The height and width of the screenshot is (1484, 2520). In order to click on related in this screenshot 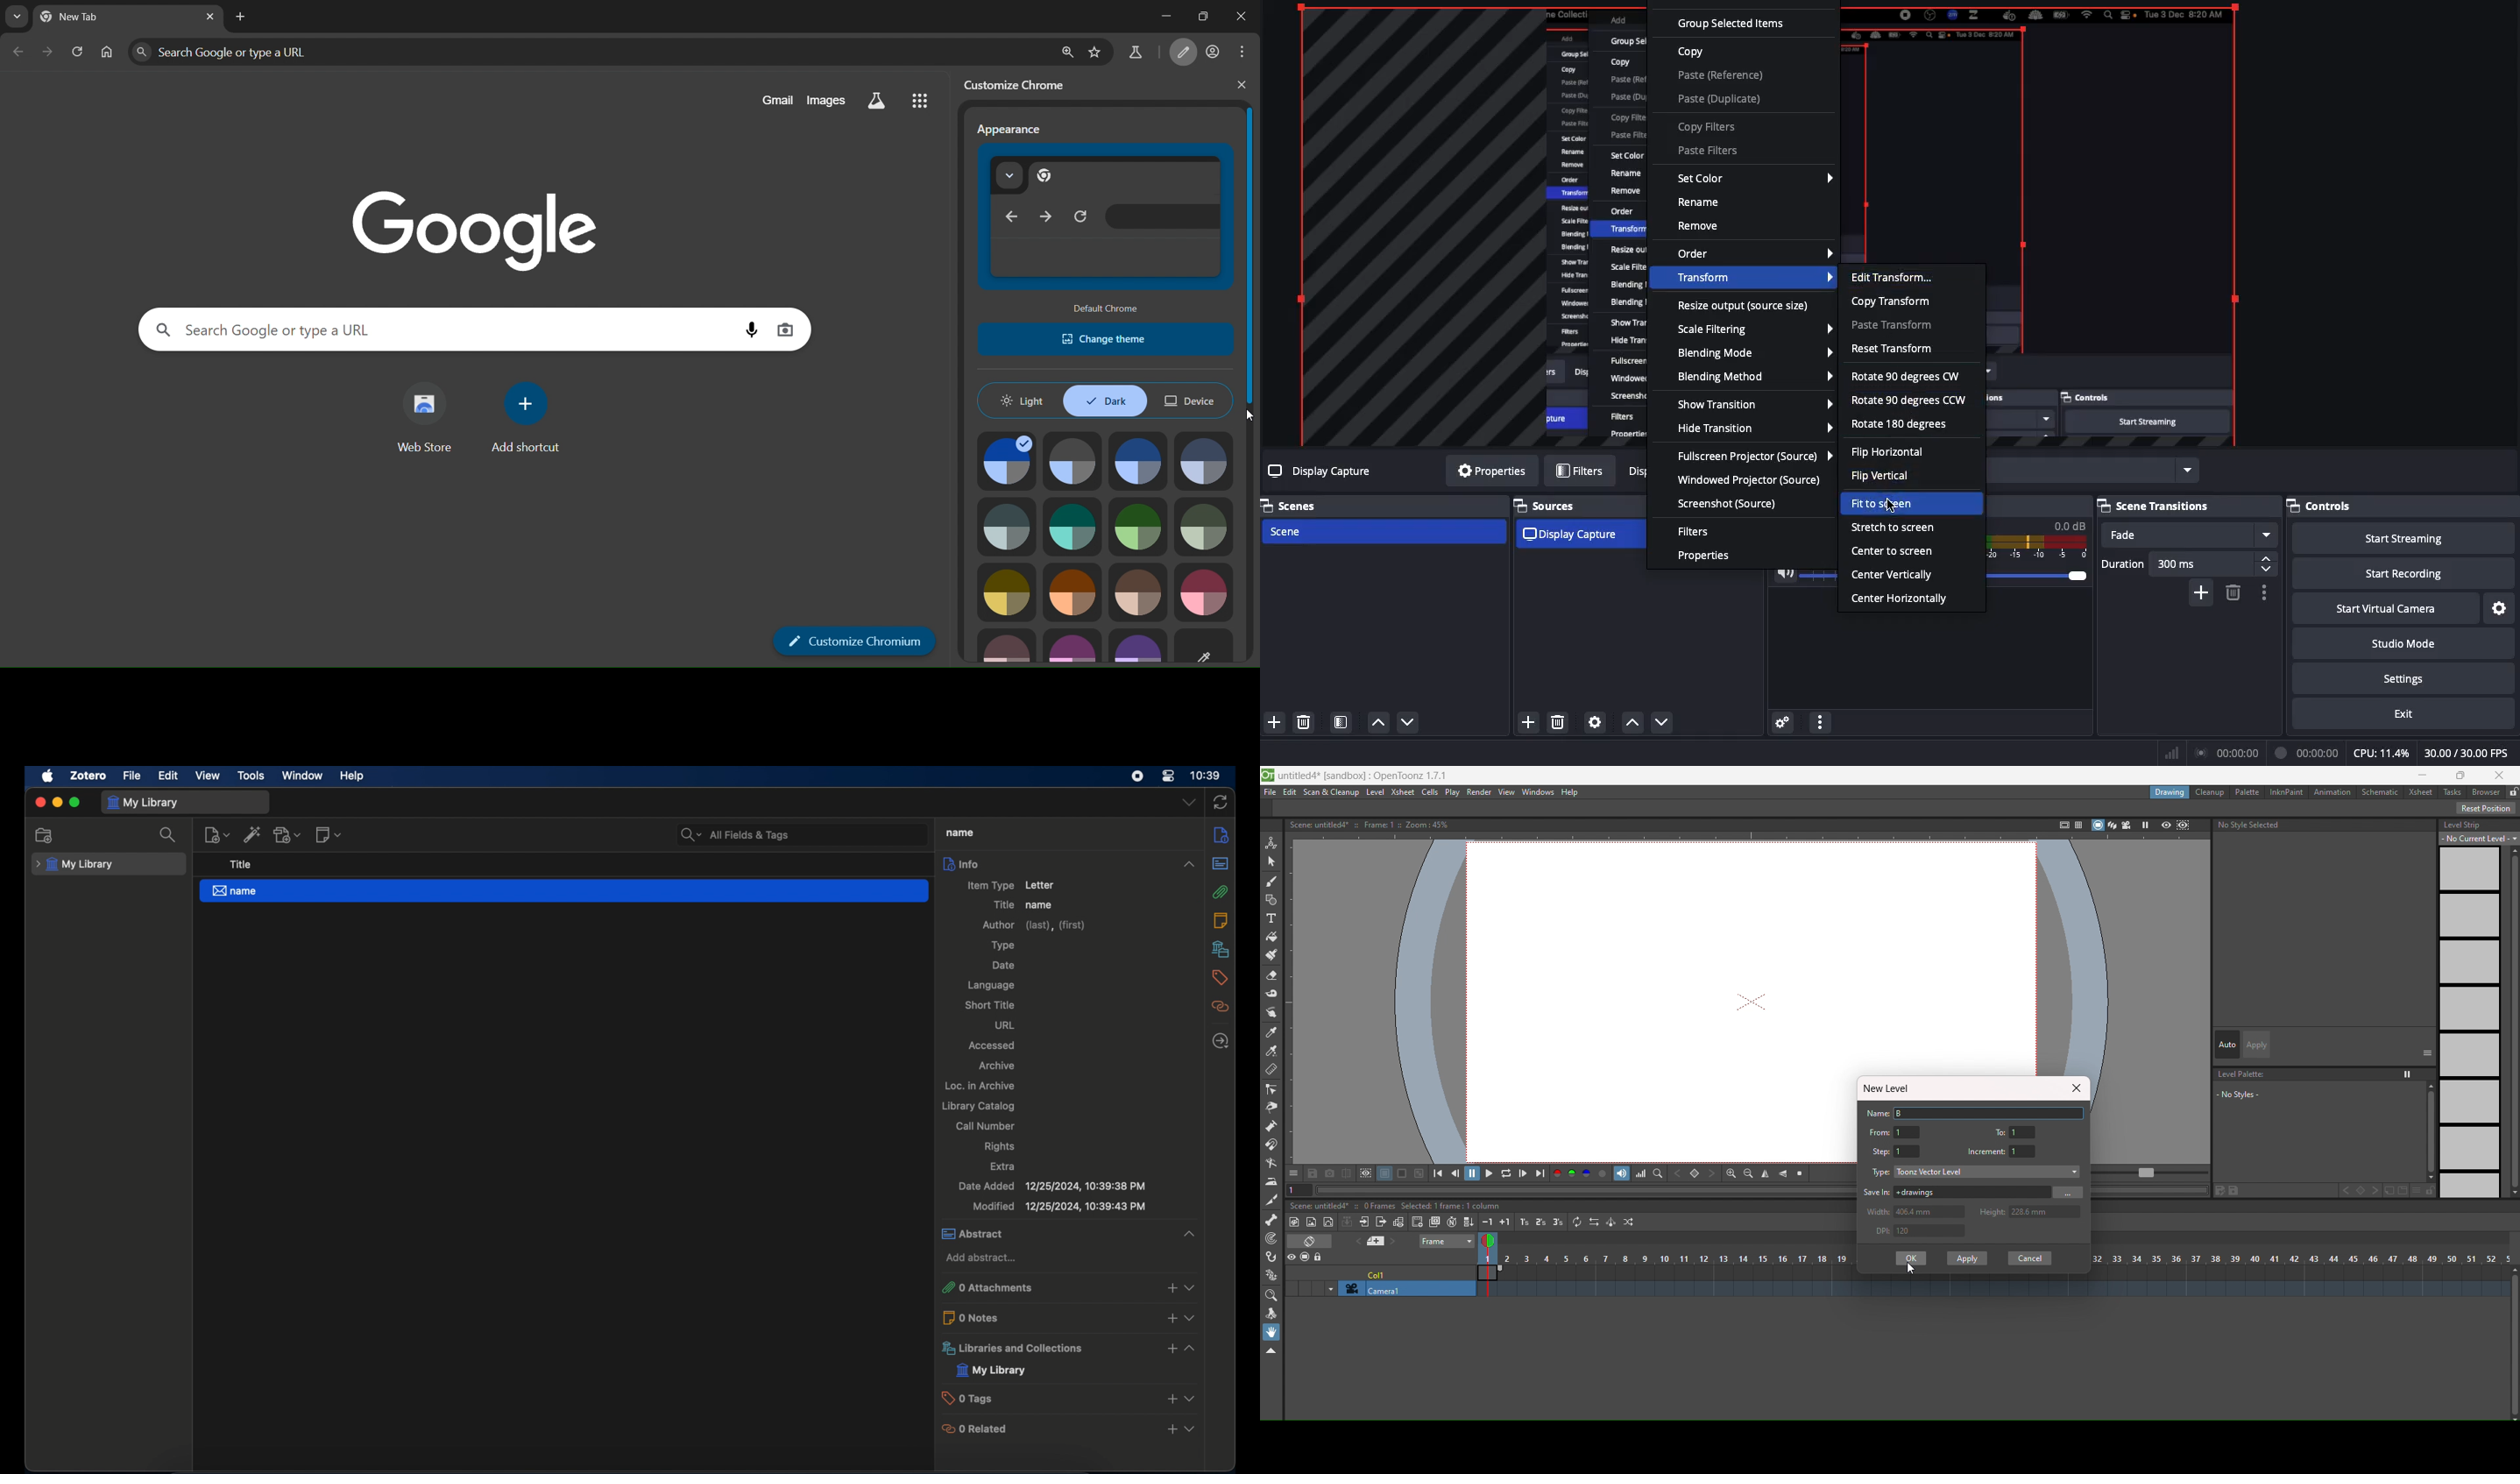, I will do `click(1221, 1007)`.